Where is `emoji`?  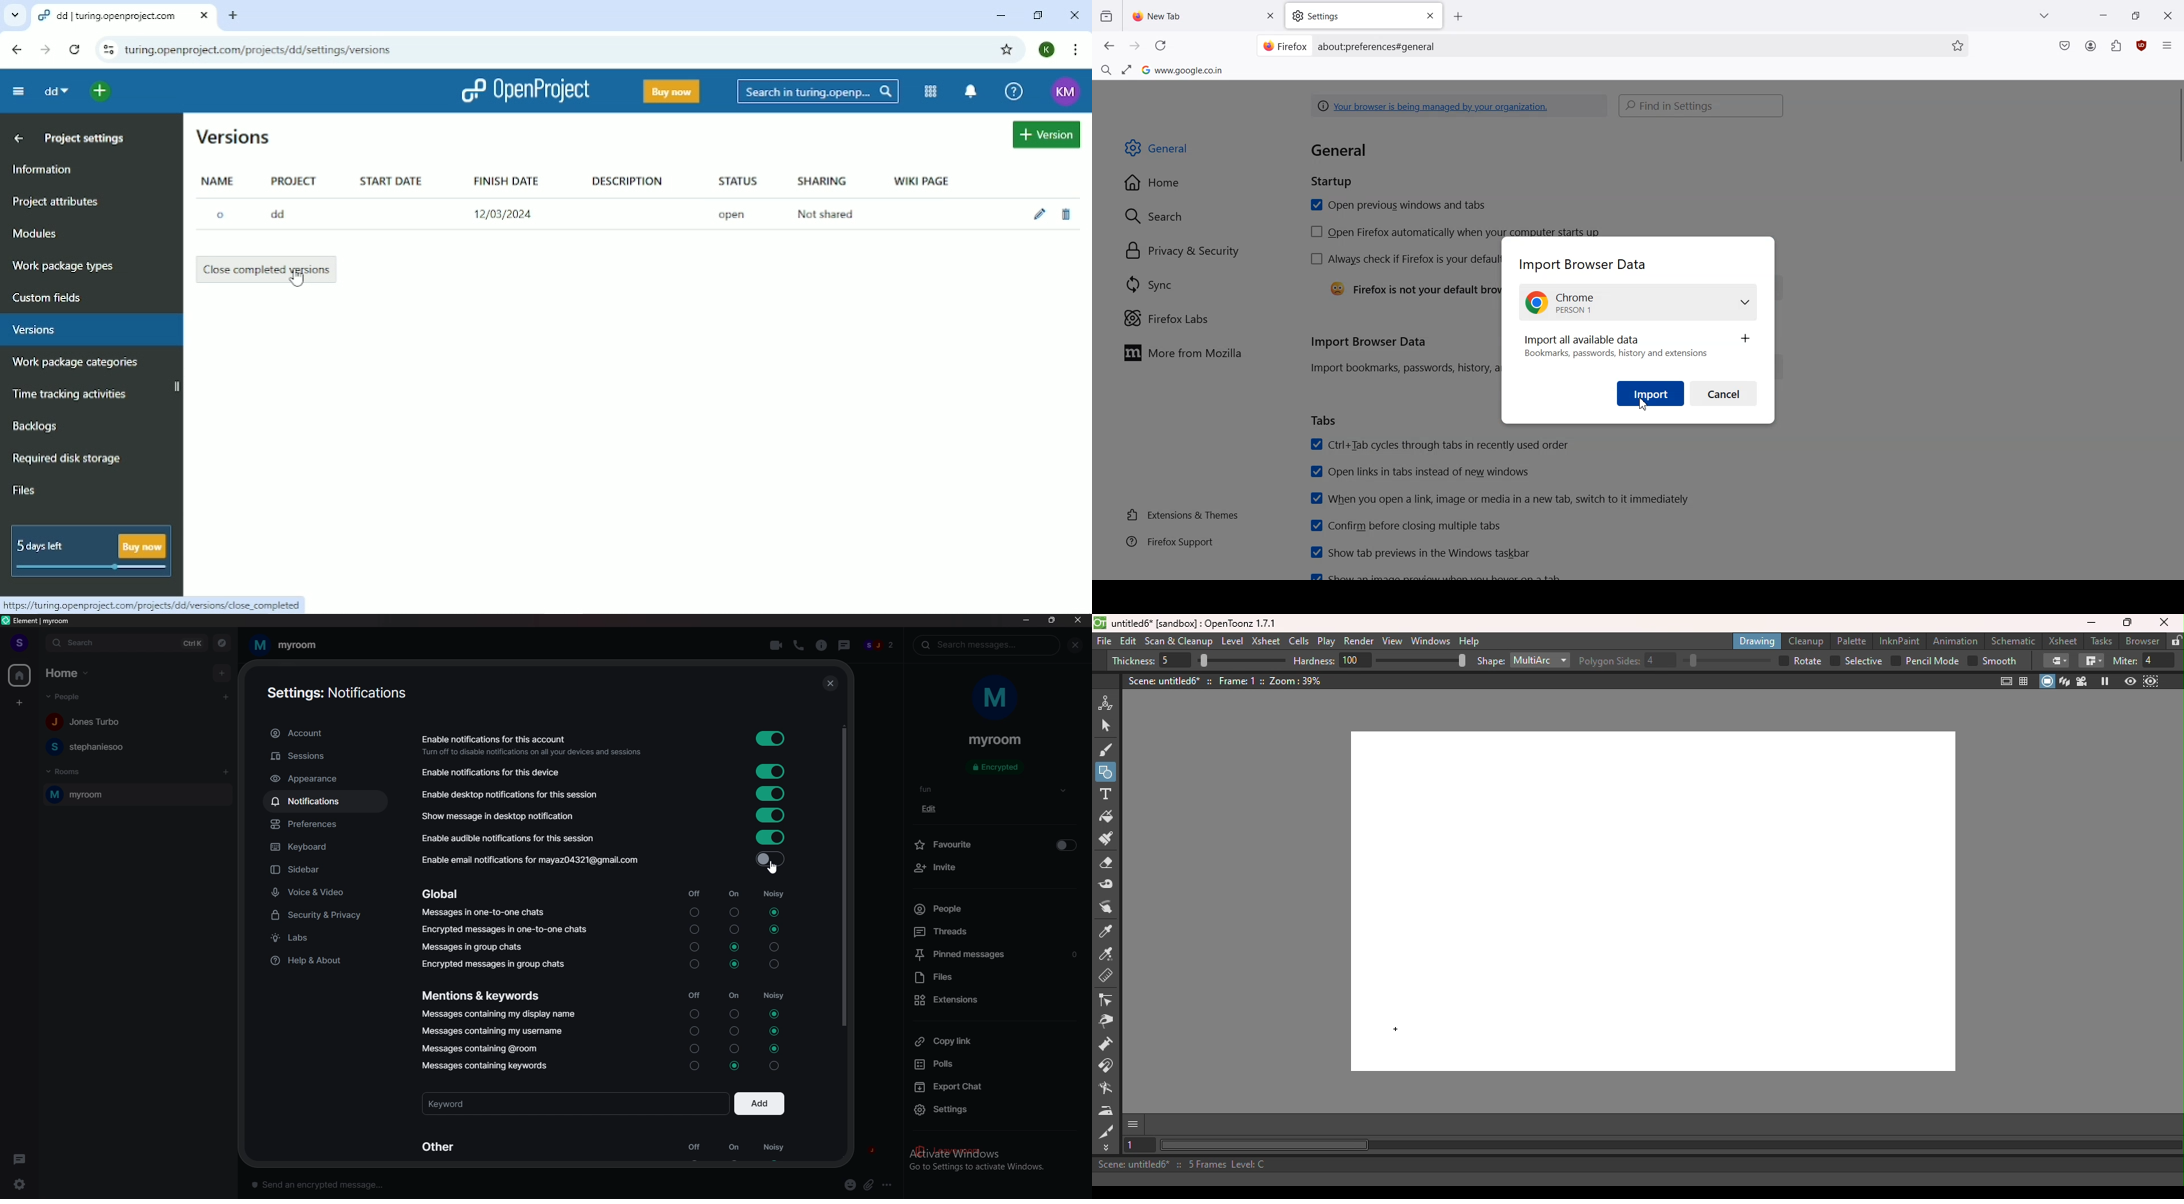 emoji is located at coordinates (851, 1186).